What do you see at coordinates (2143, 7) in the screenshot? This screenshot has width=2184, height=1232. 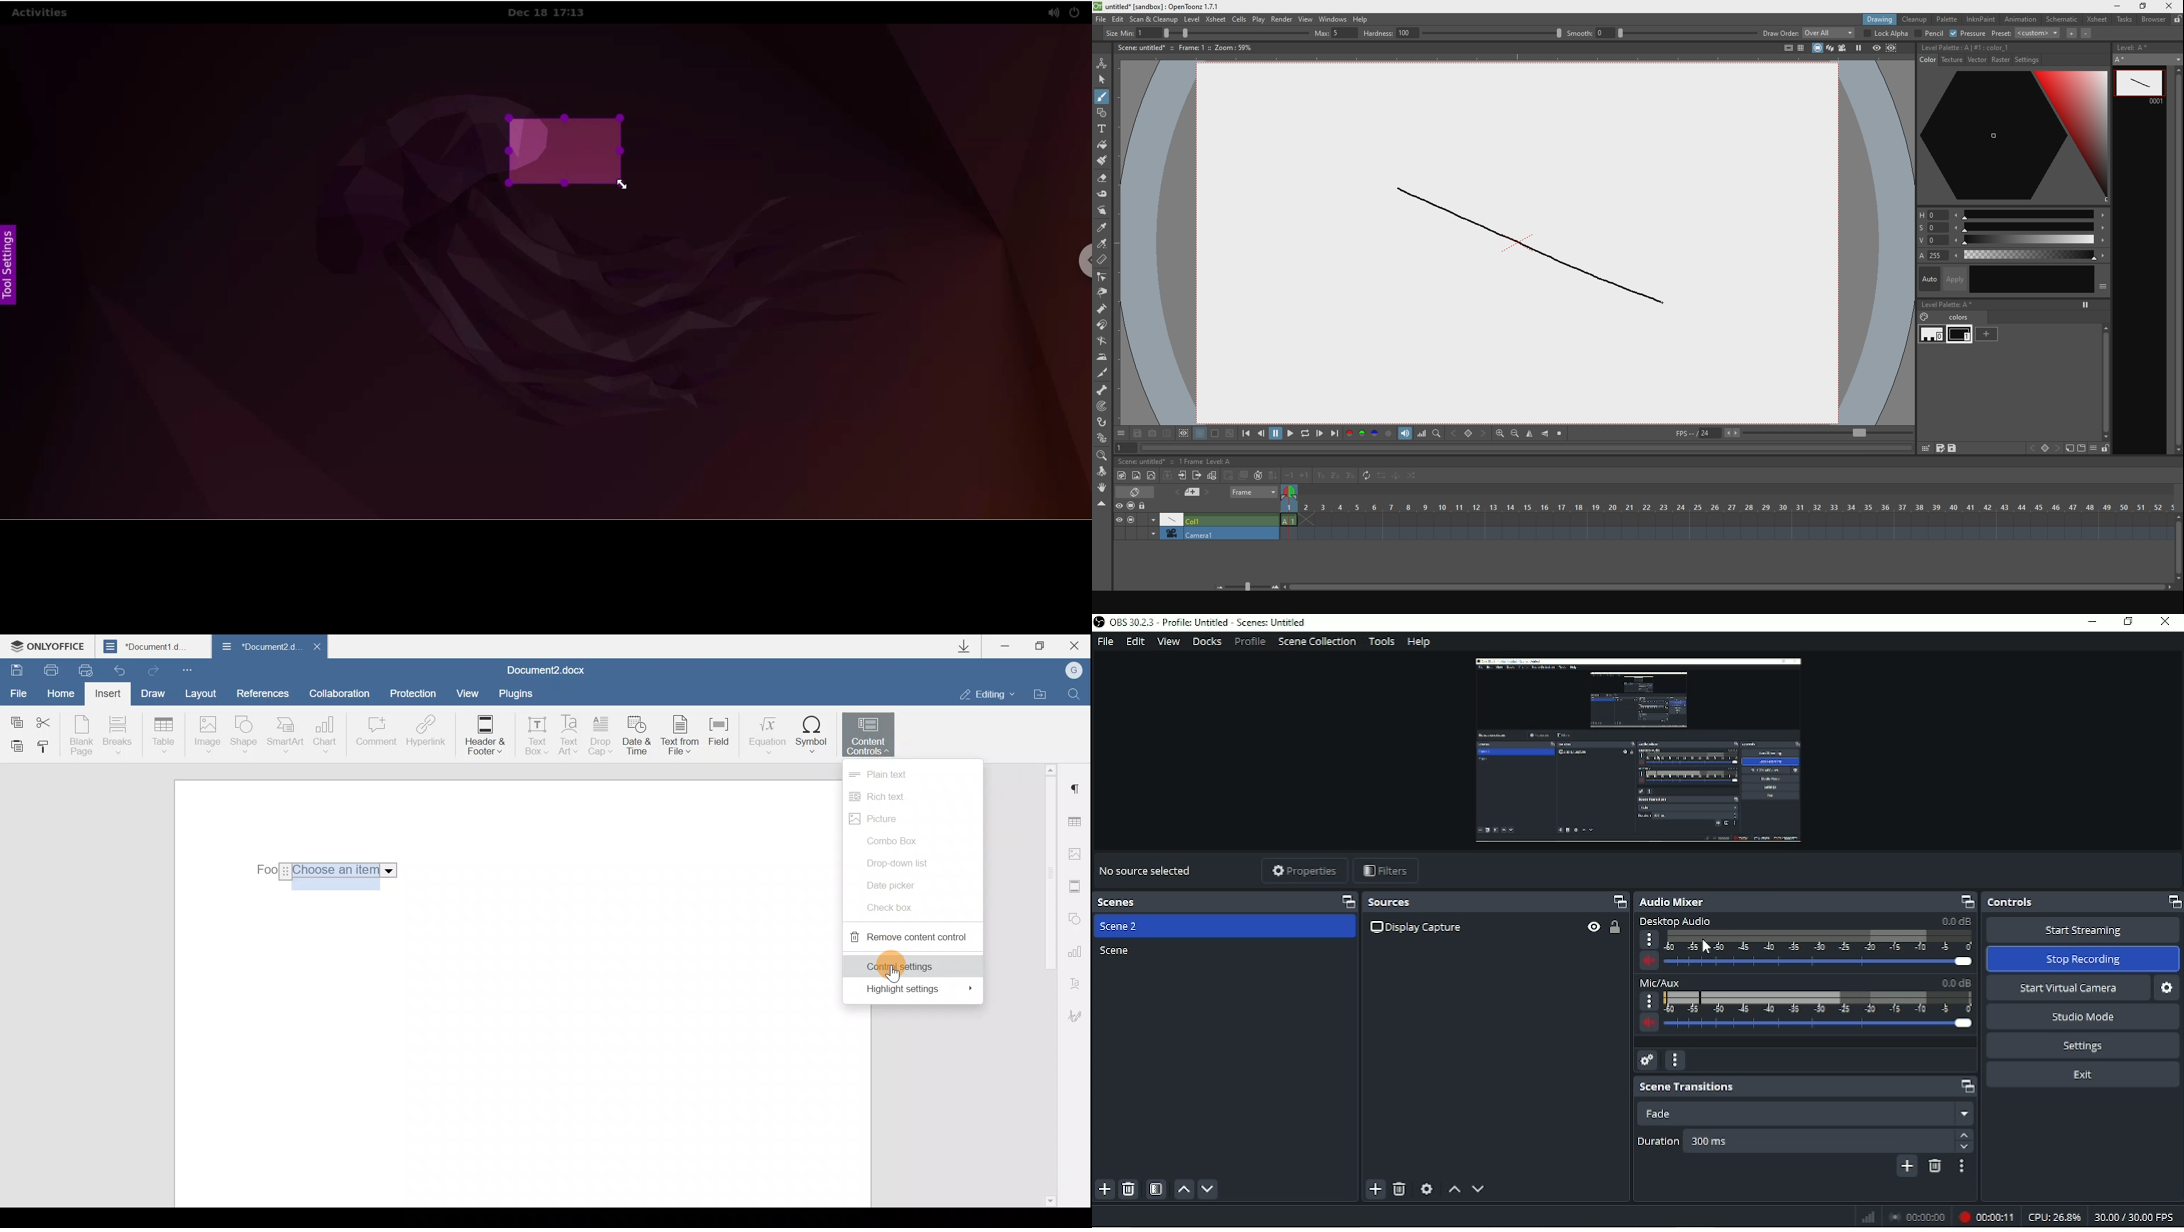 I see `maximize` at bounding box center [2143, 7].